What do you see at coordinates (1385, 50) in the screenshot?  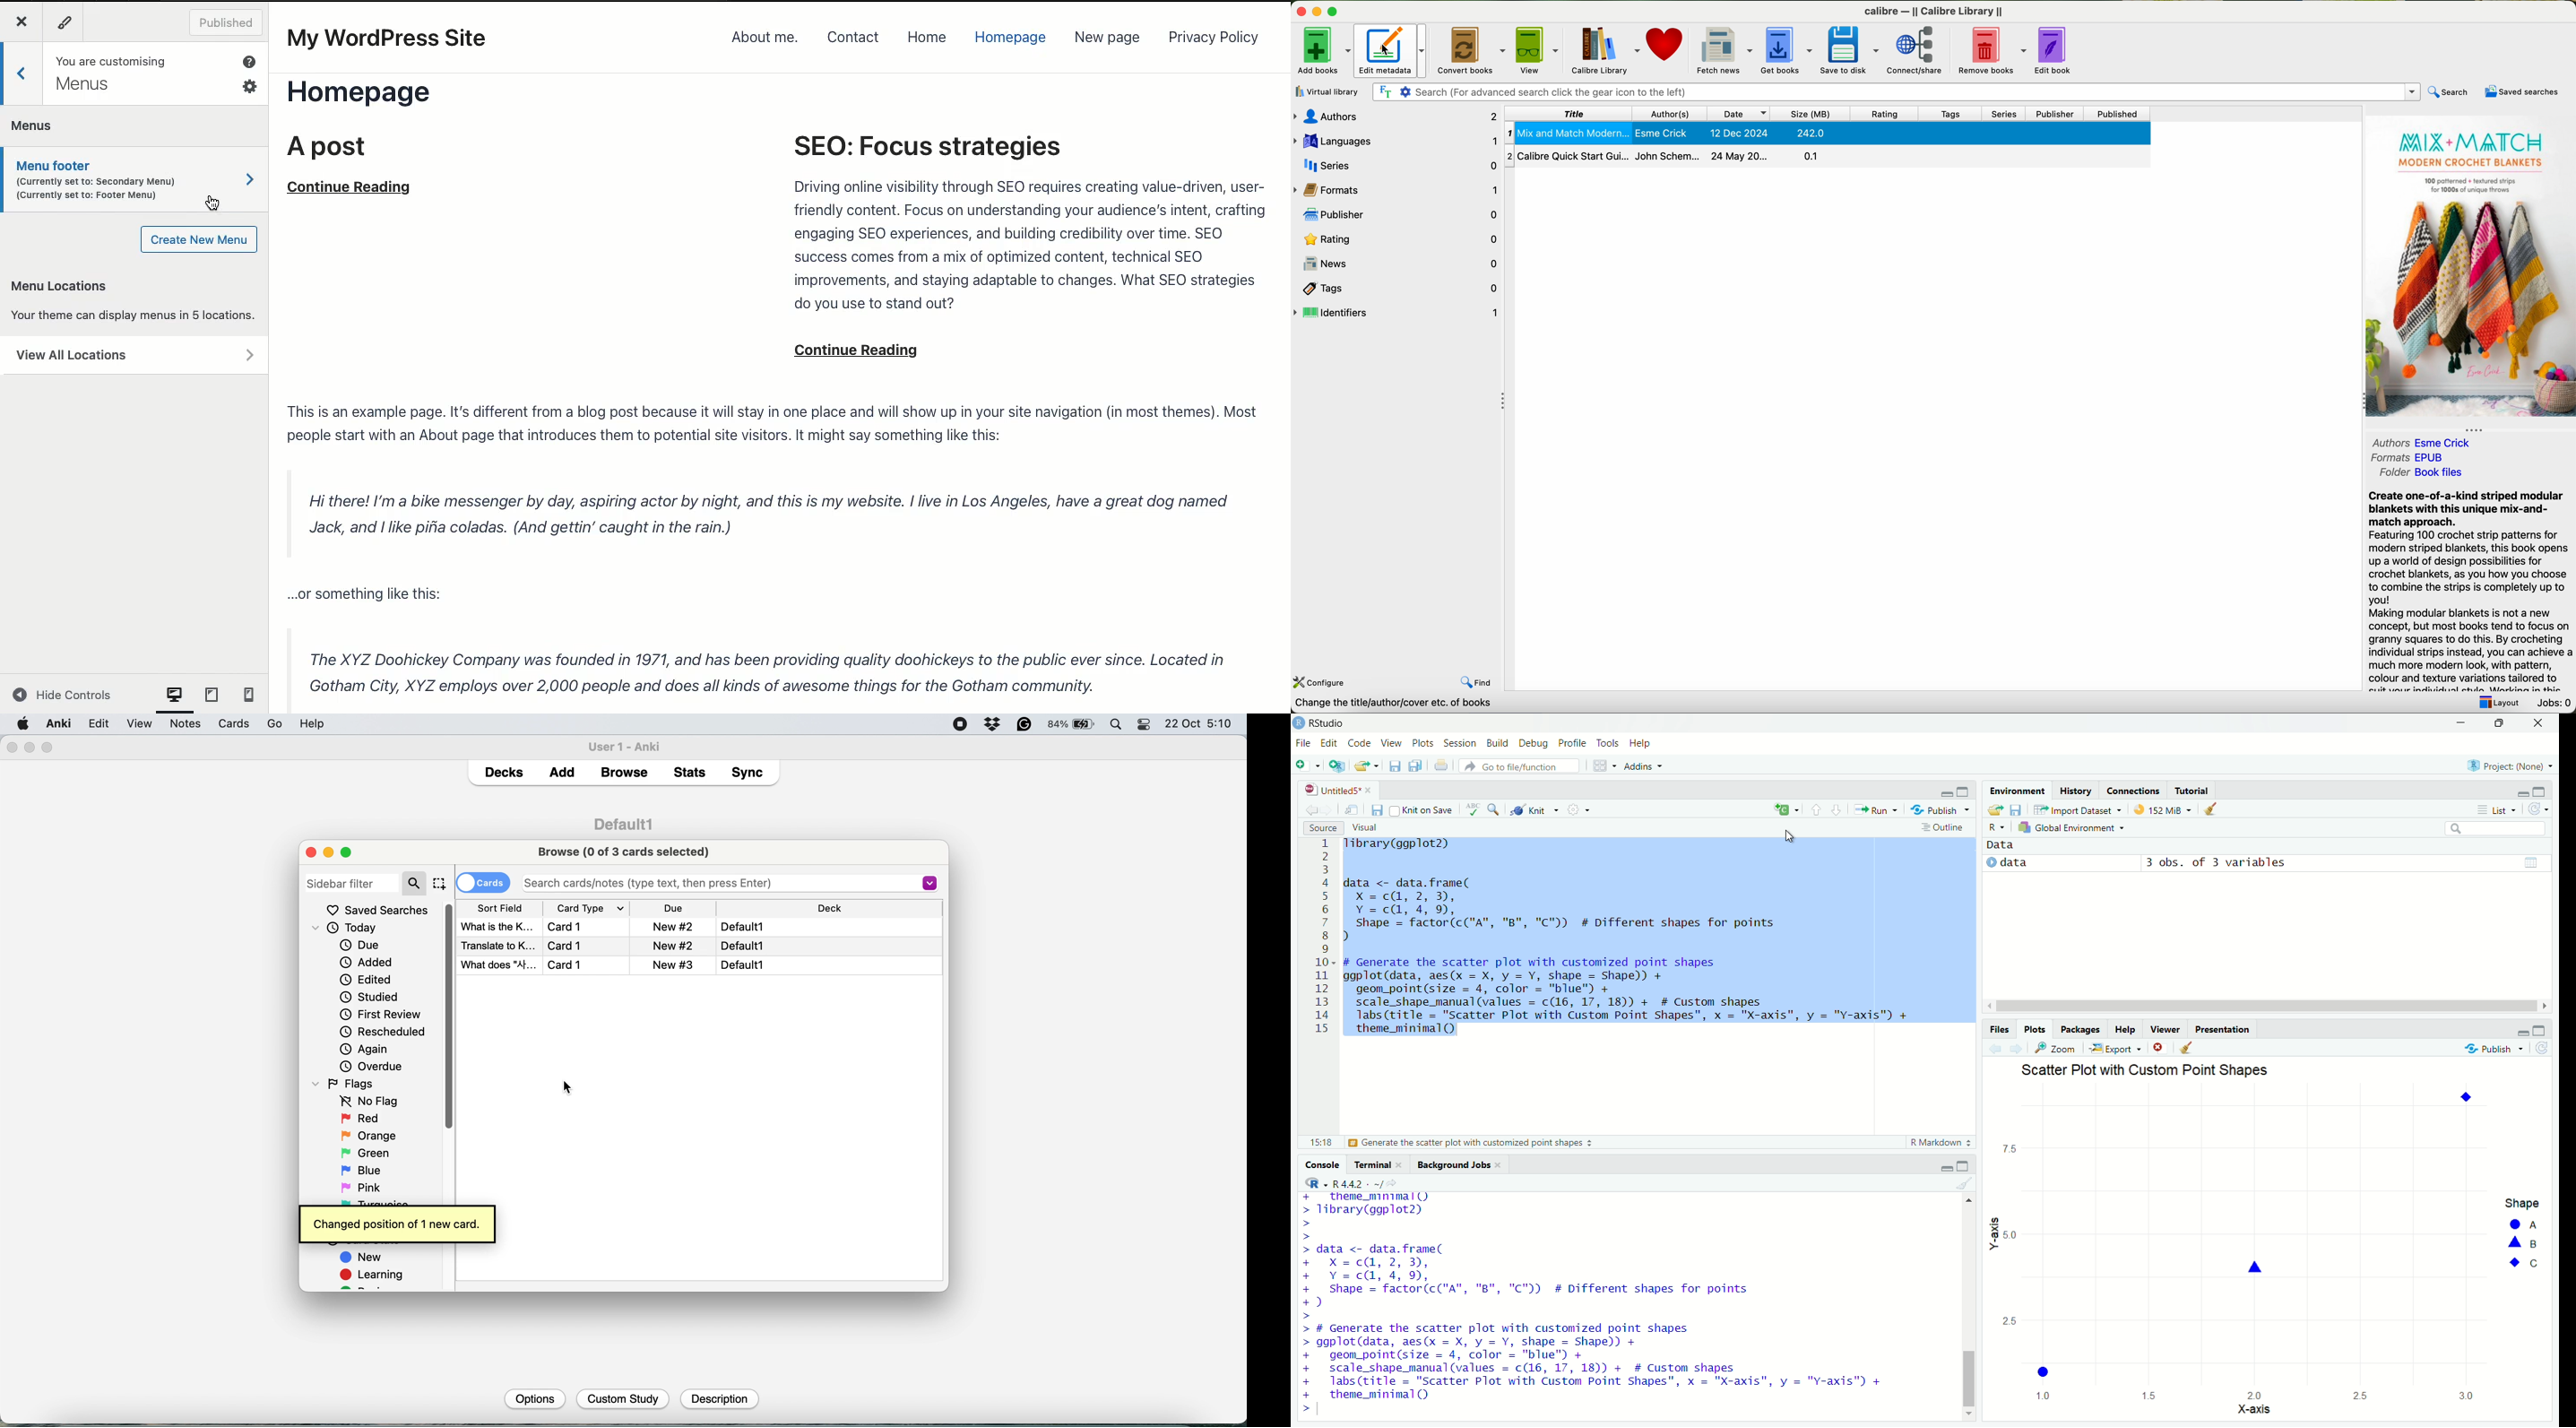 I see `cursor` at bounding box center [1385, 50].